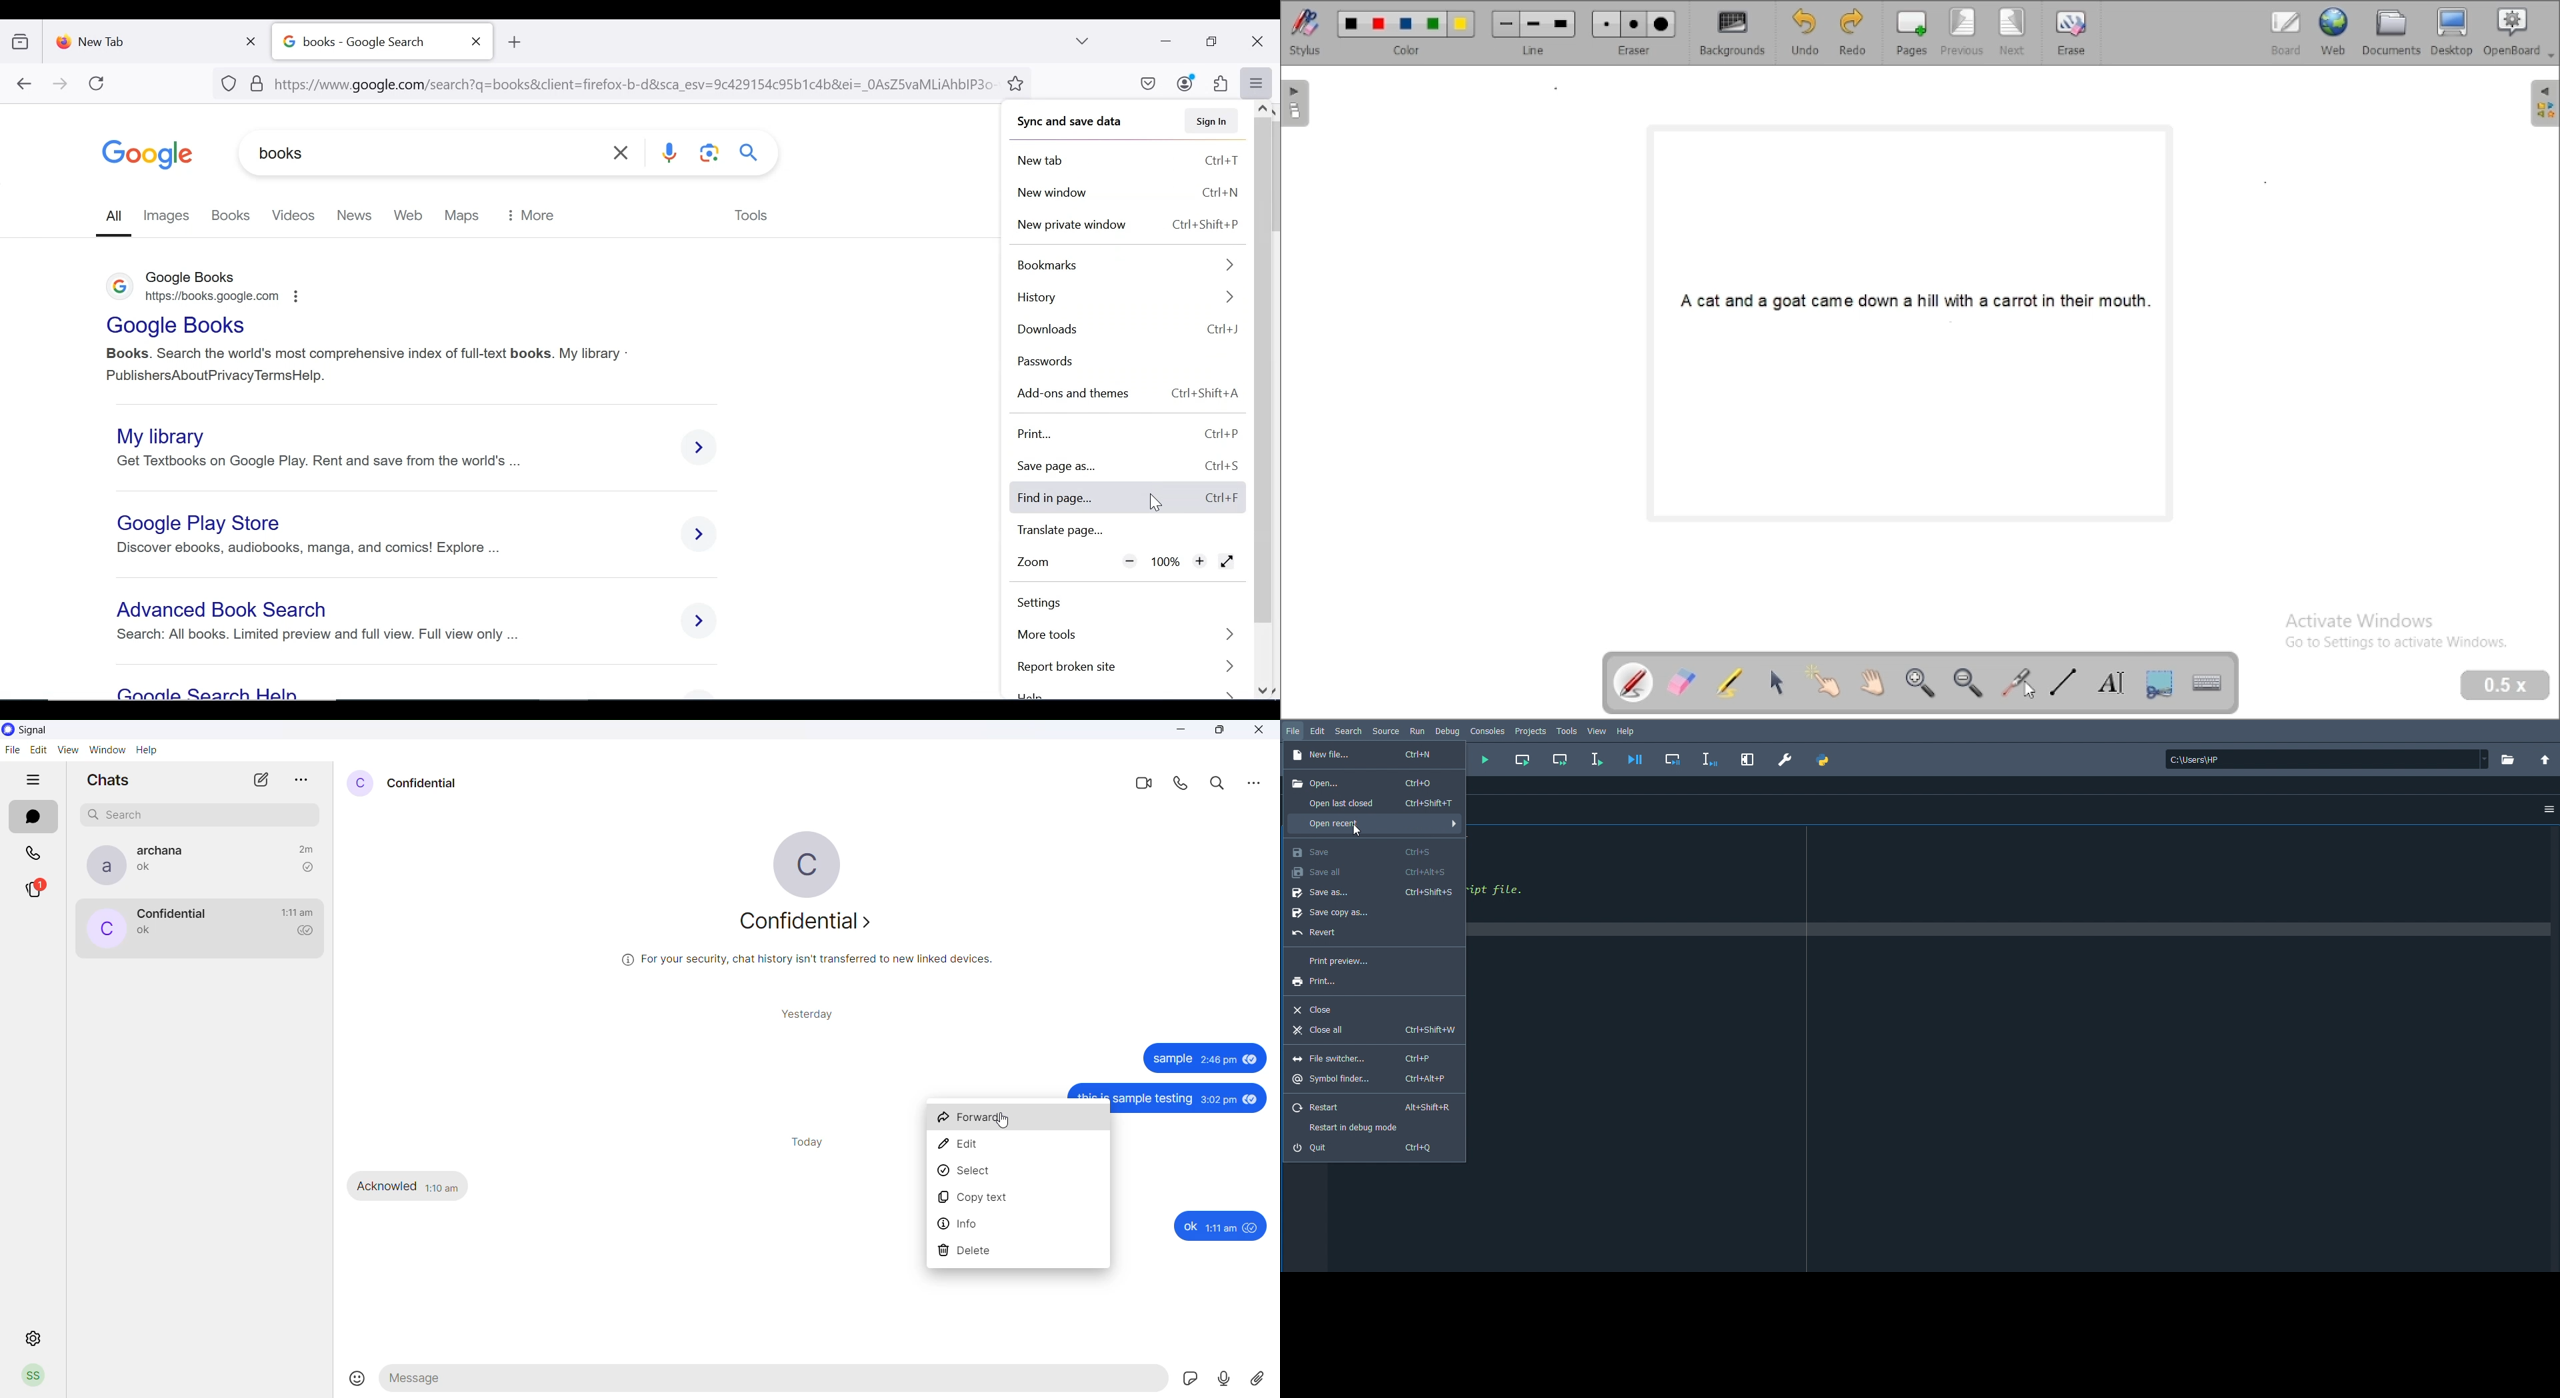 Image resolution: width=2576 pixels, height=1400 pixels. Describe the element at coordinates (143, 39) in the screenshot. I see `new tab` at that location.